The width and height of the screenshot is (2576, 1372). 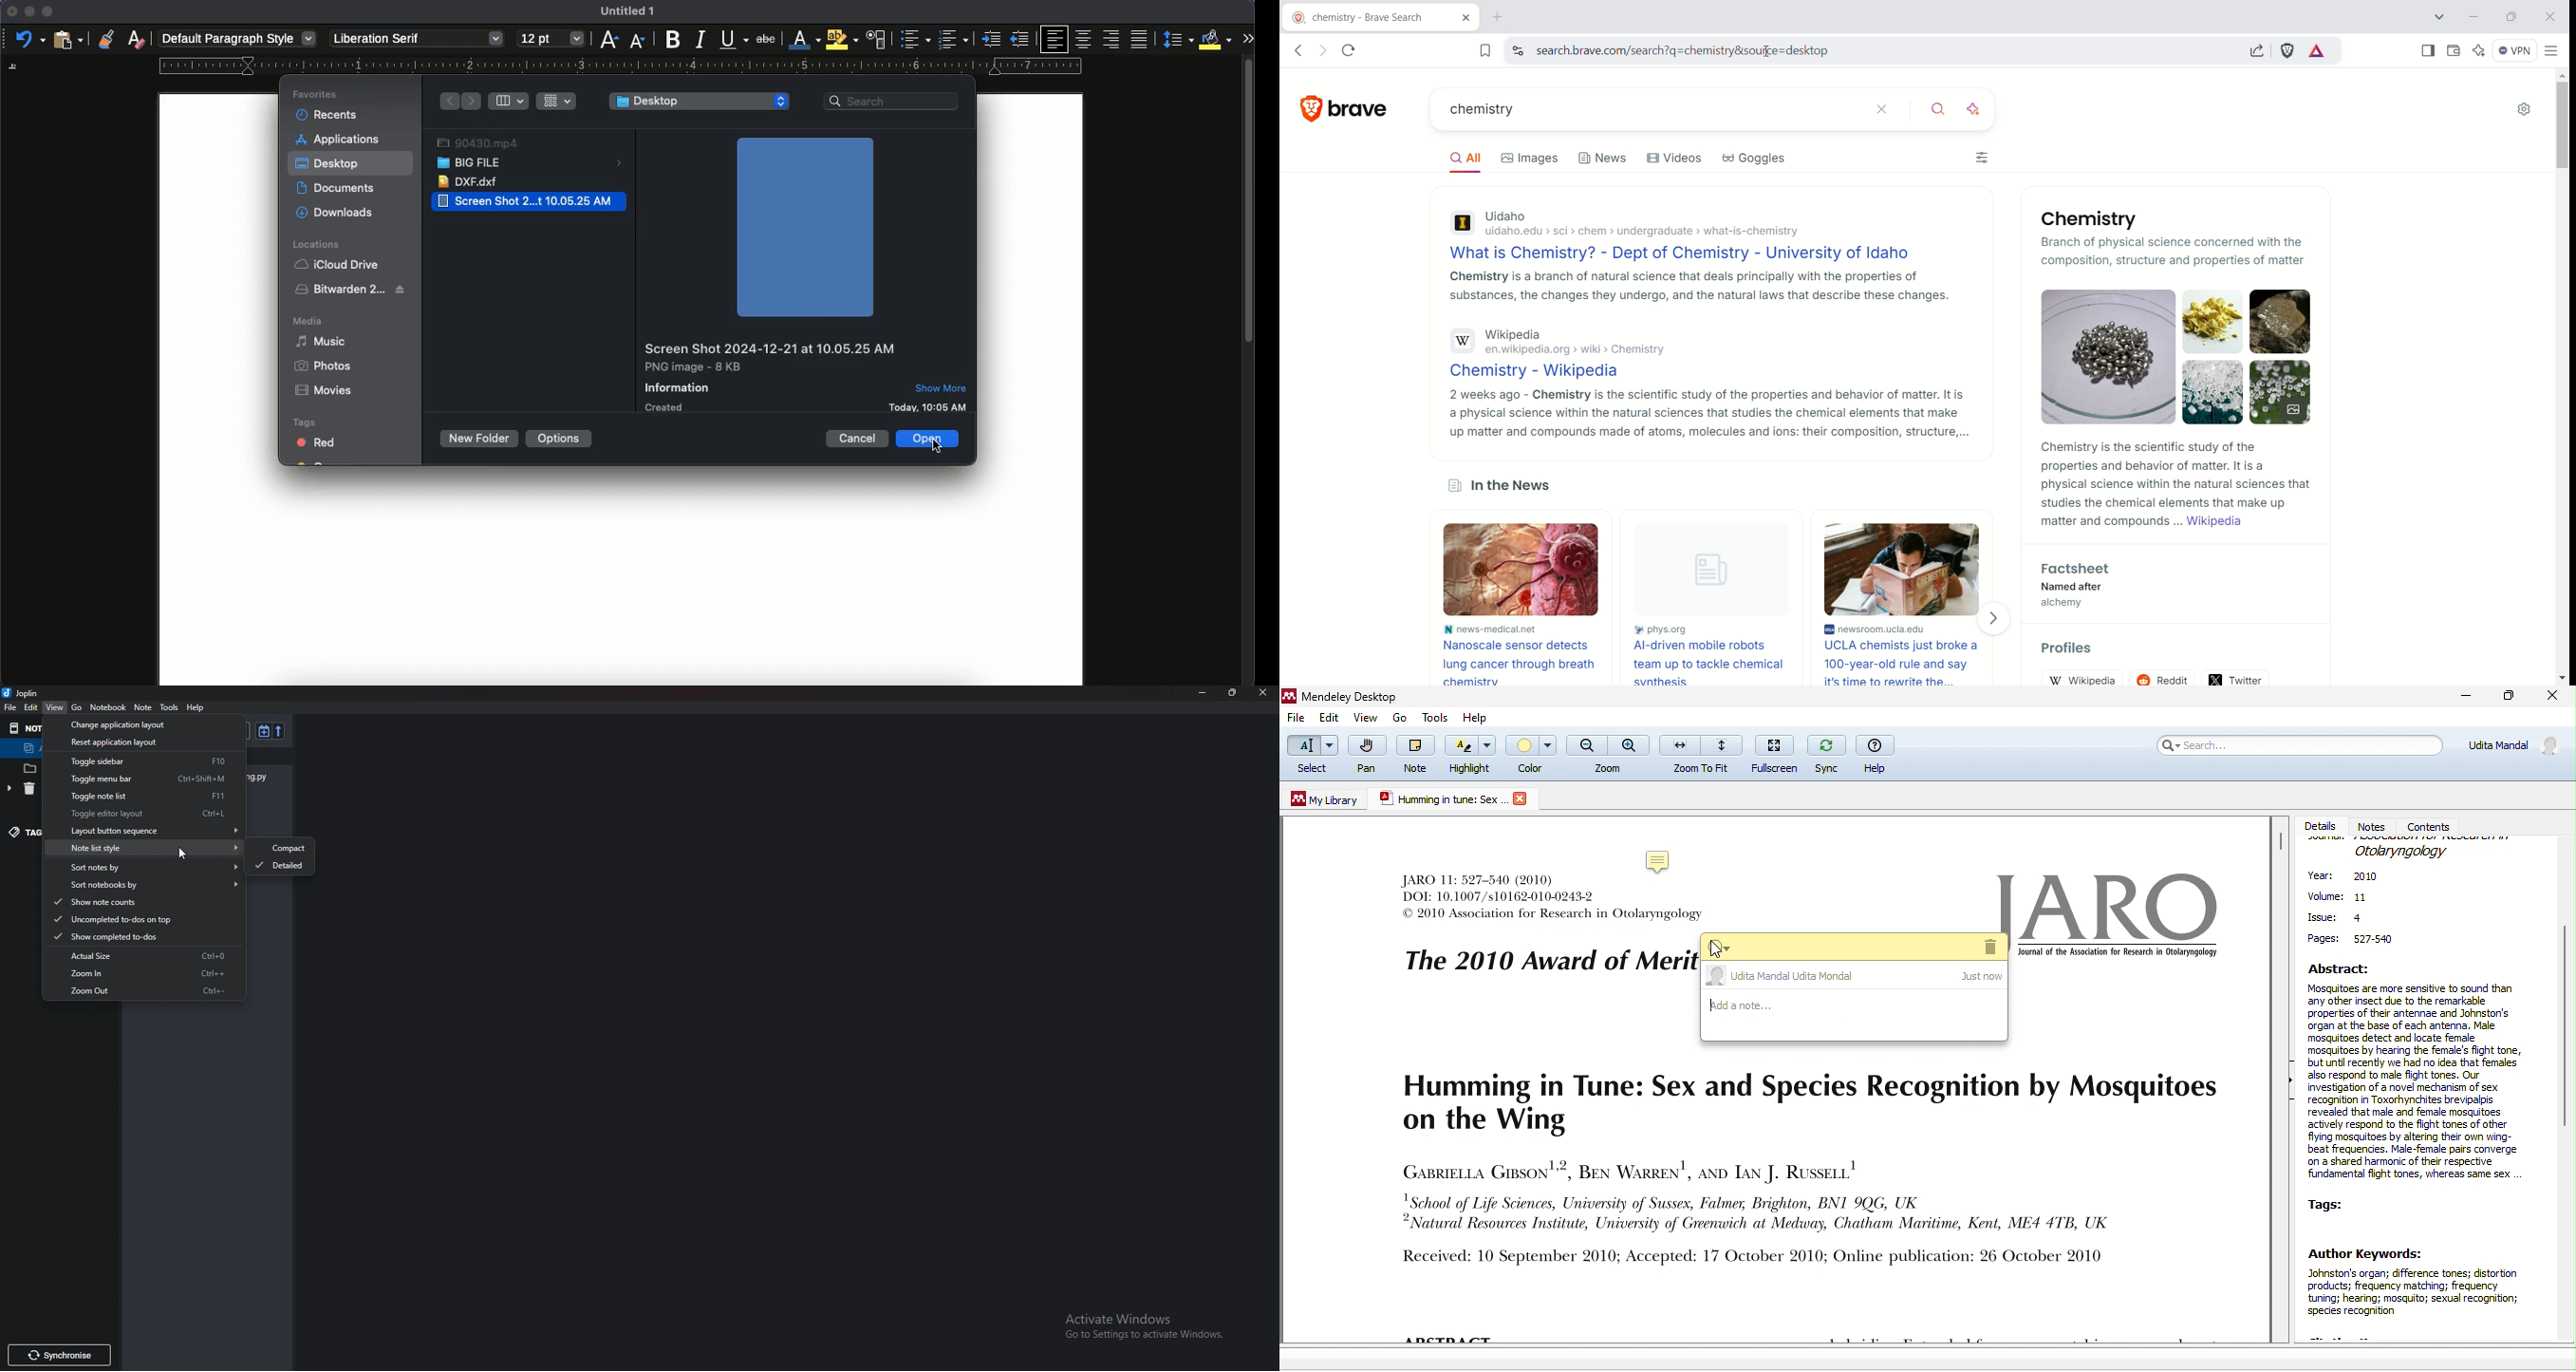 I want to click on 12 pt - size, so click(x=551, y=40).